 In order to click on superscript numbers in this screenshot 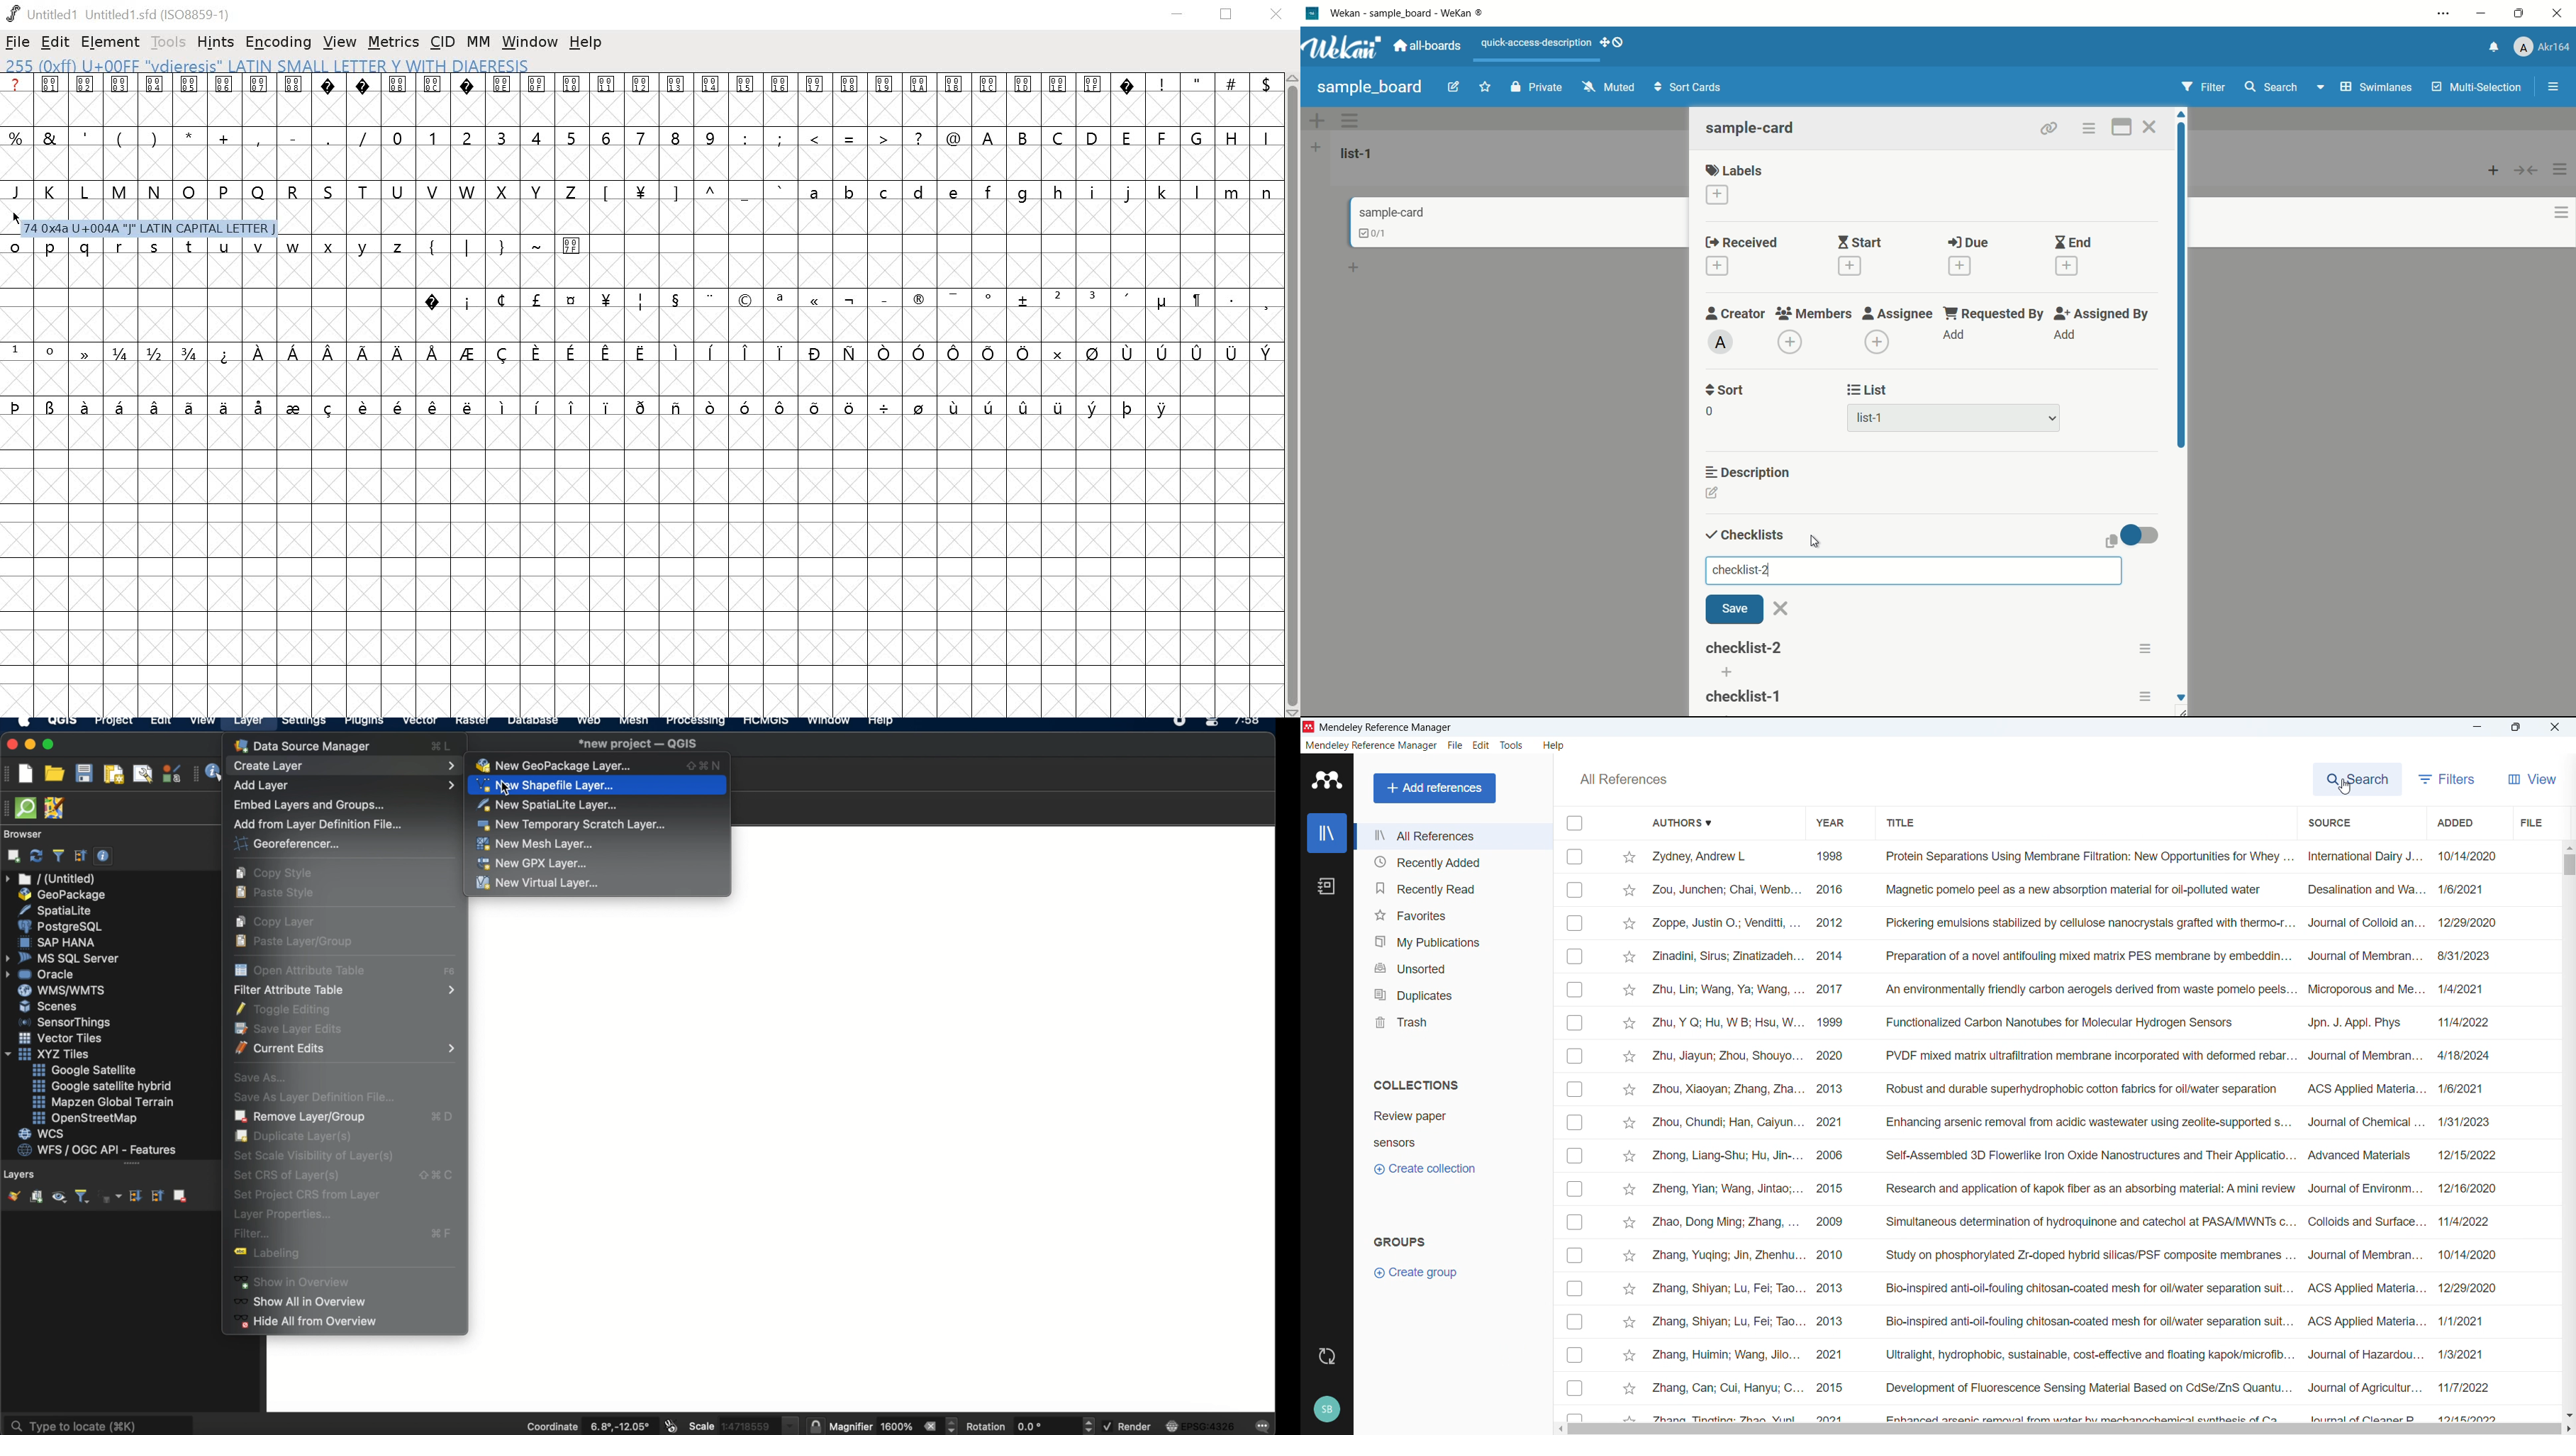, I will do `click(33, 351)`.